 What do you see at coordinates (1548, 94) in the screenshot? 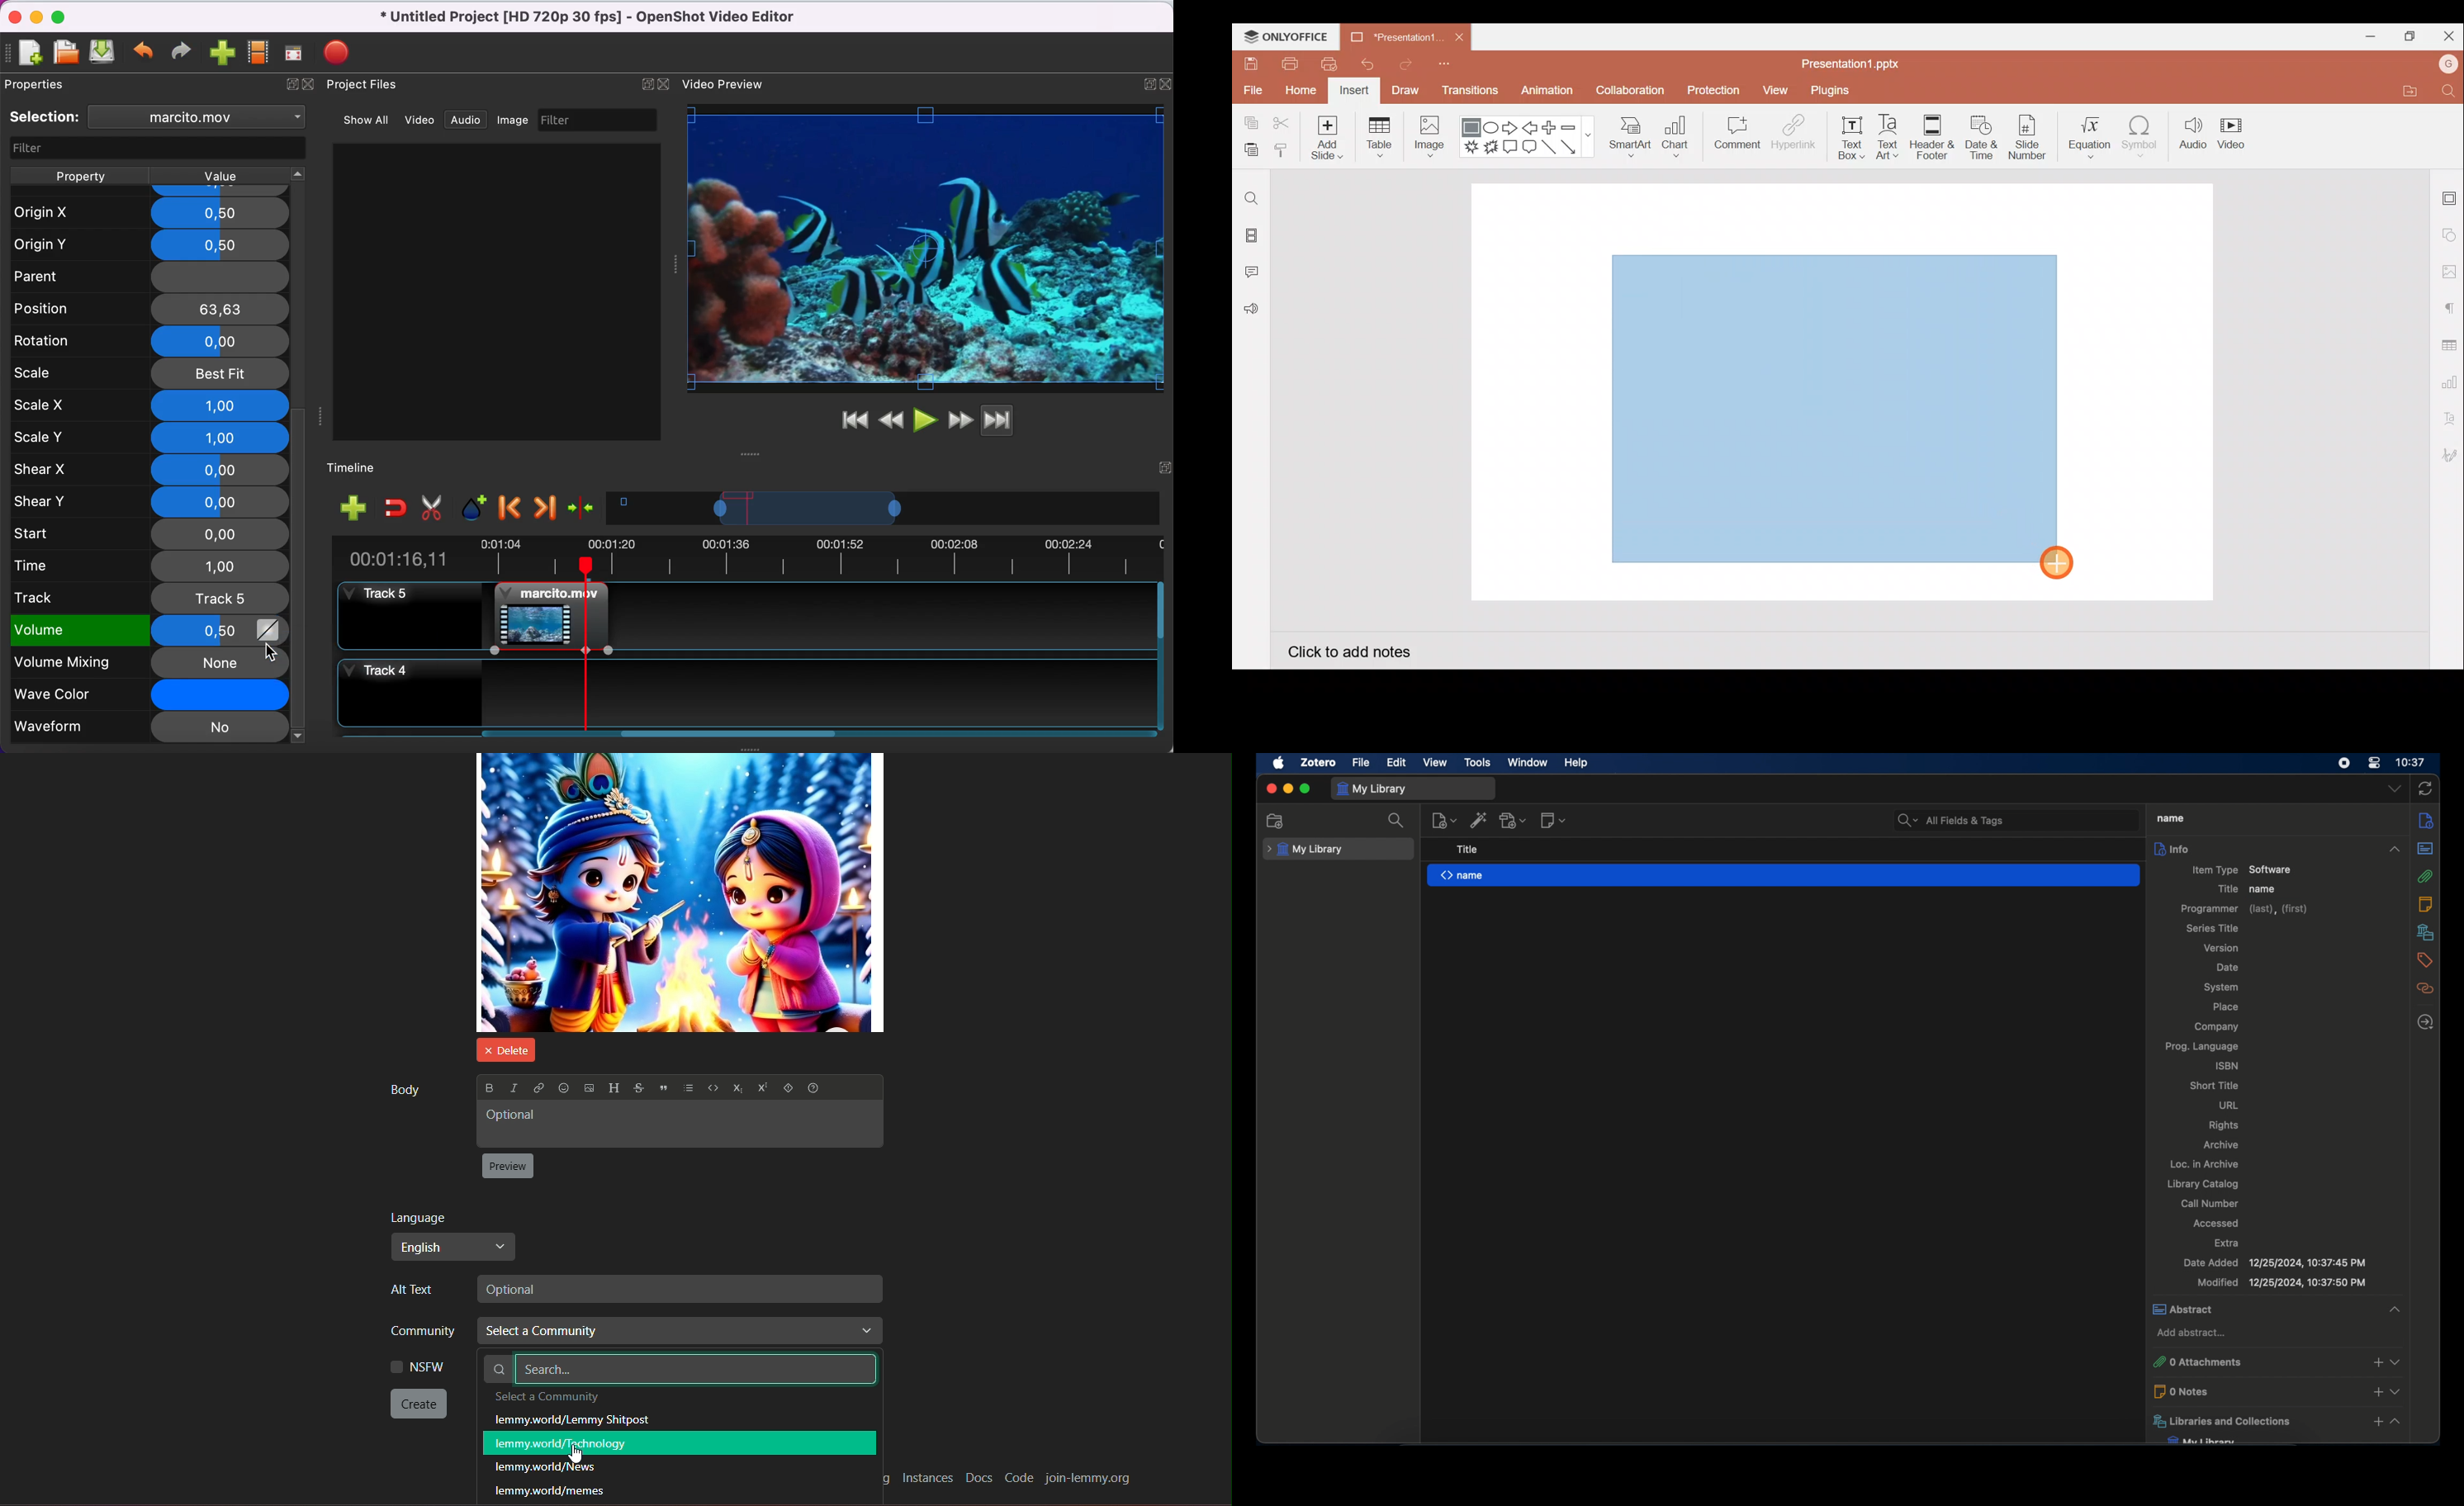
I see `Animation` at bounding box center [1548, 94].